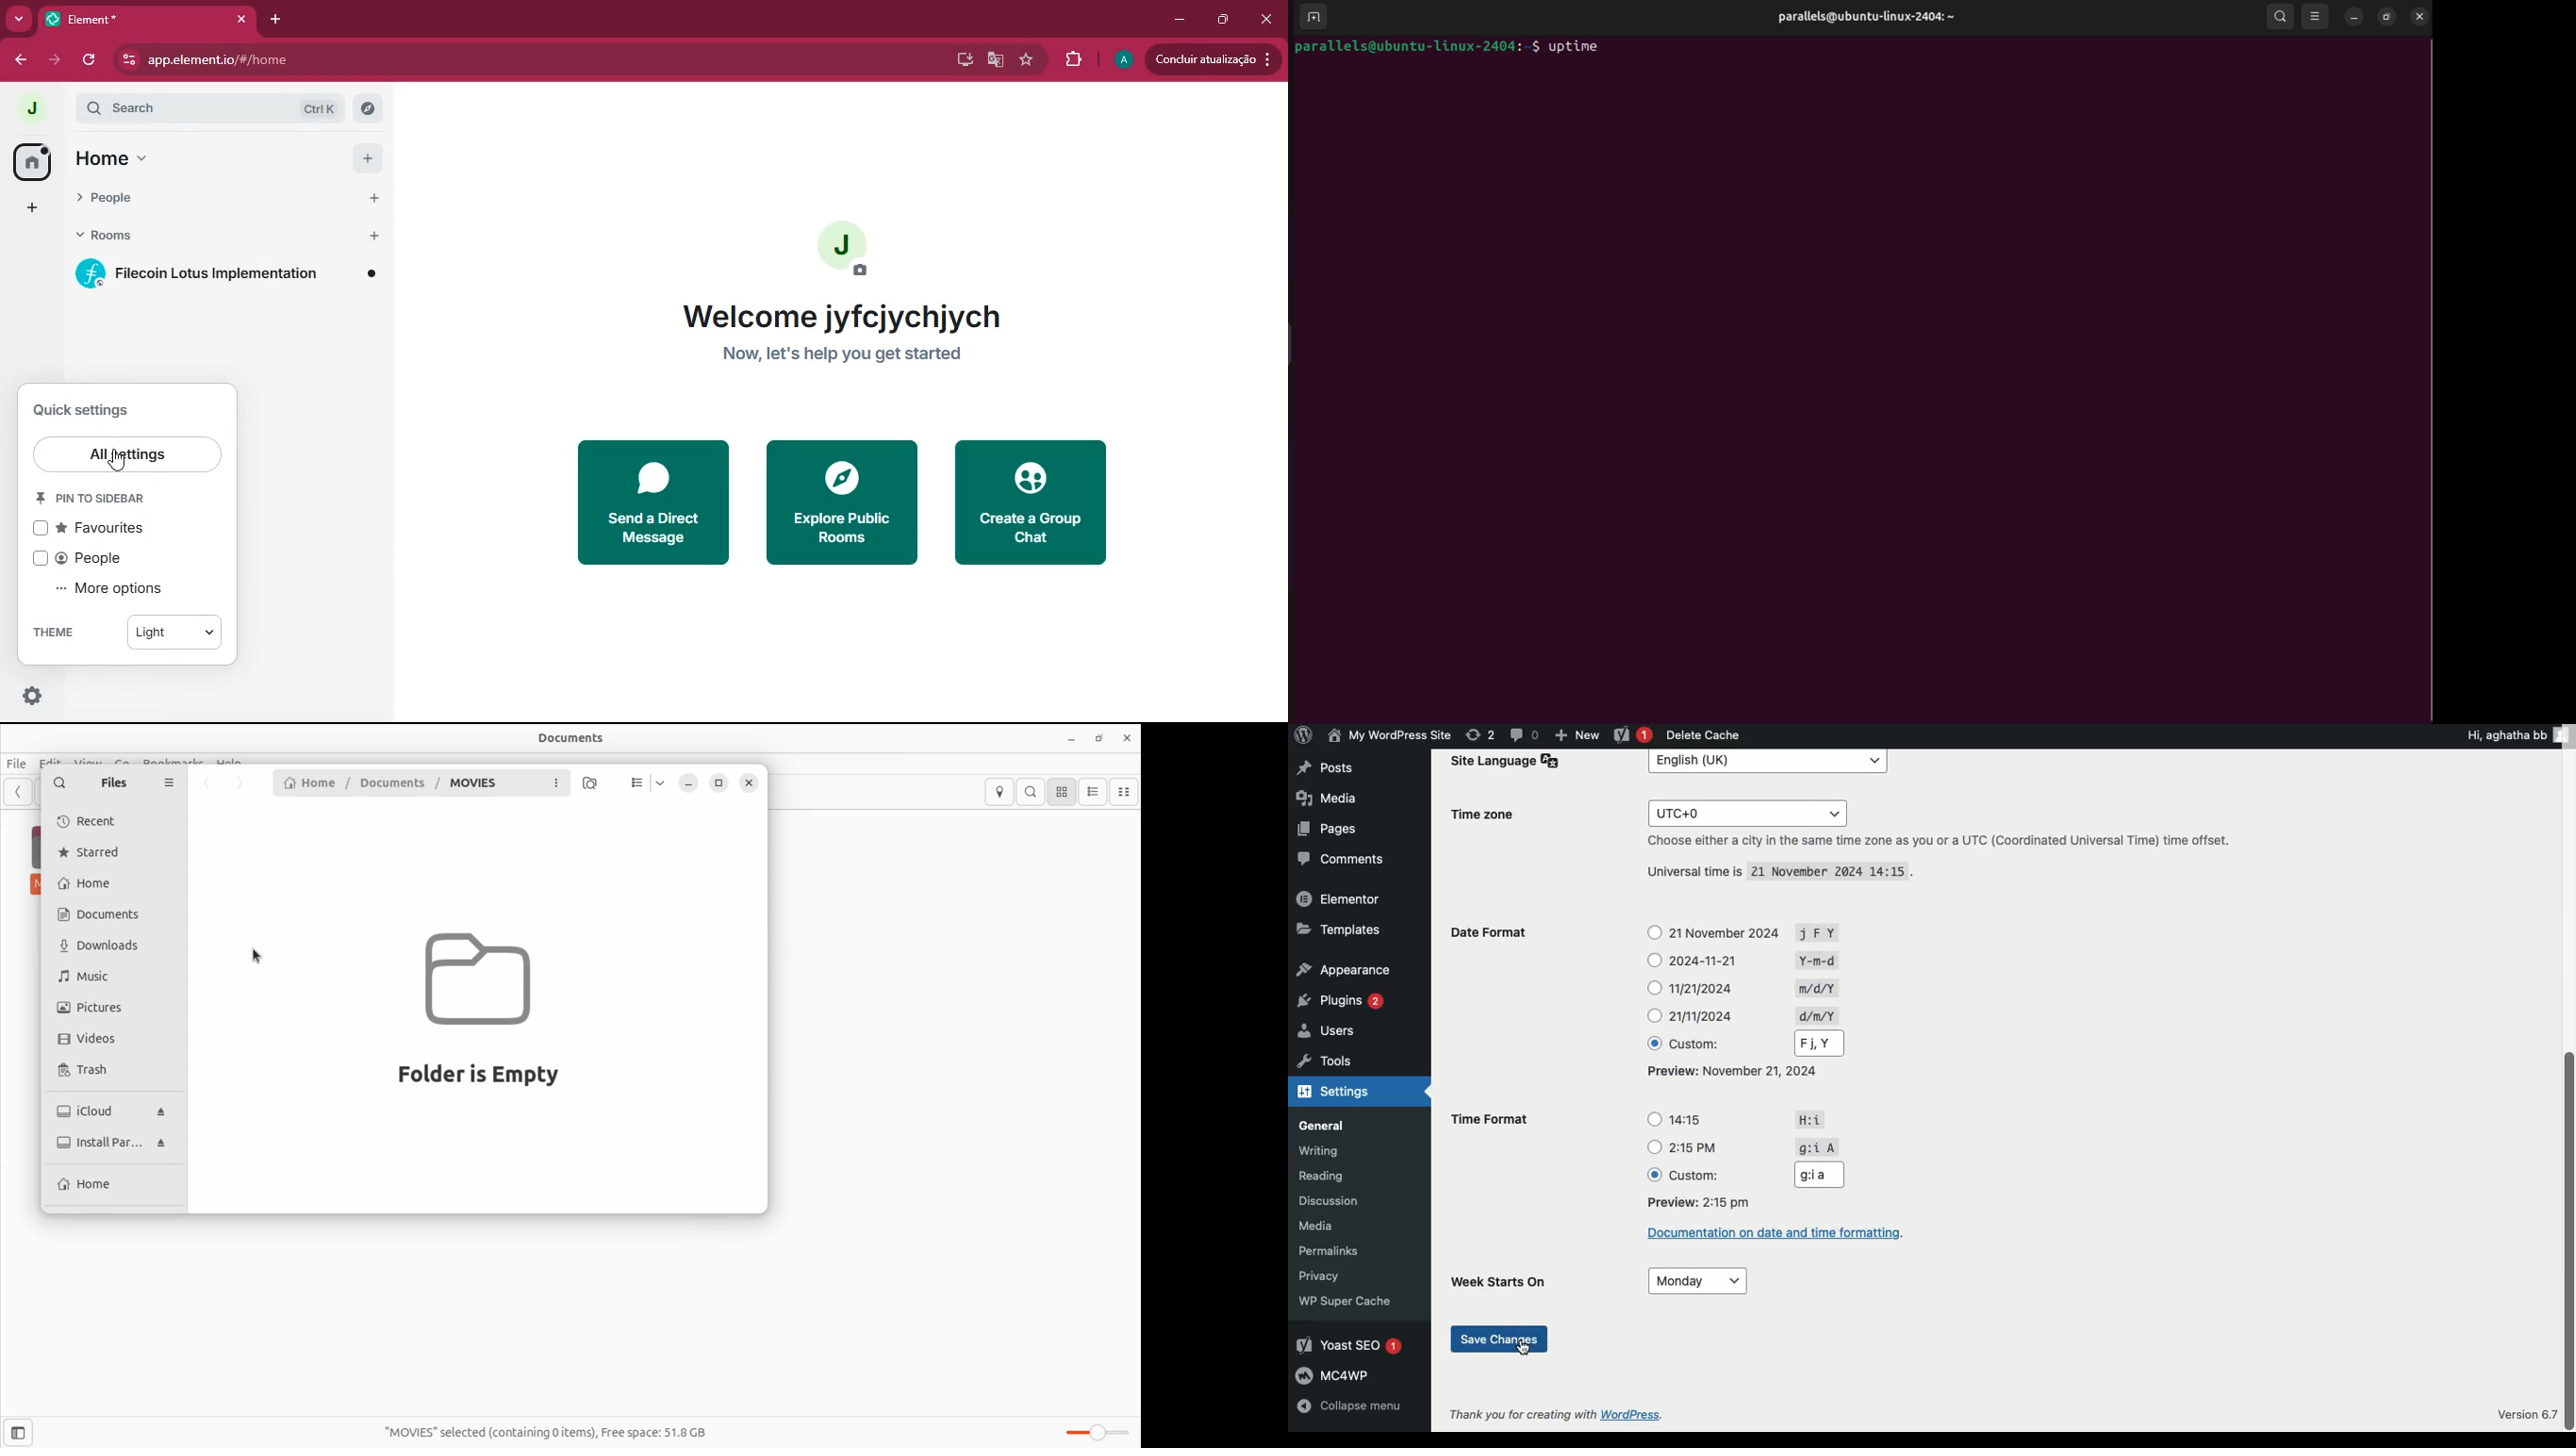 The width and height of the screenshot is (2576, 1456). I want to click on Element*, so click(131, 20).